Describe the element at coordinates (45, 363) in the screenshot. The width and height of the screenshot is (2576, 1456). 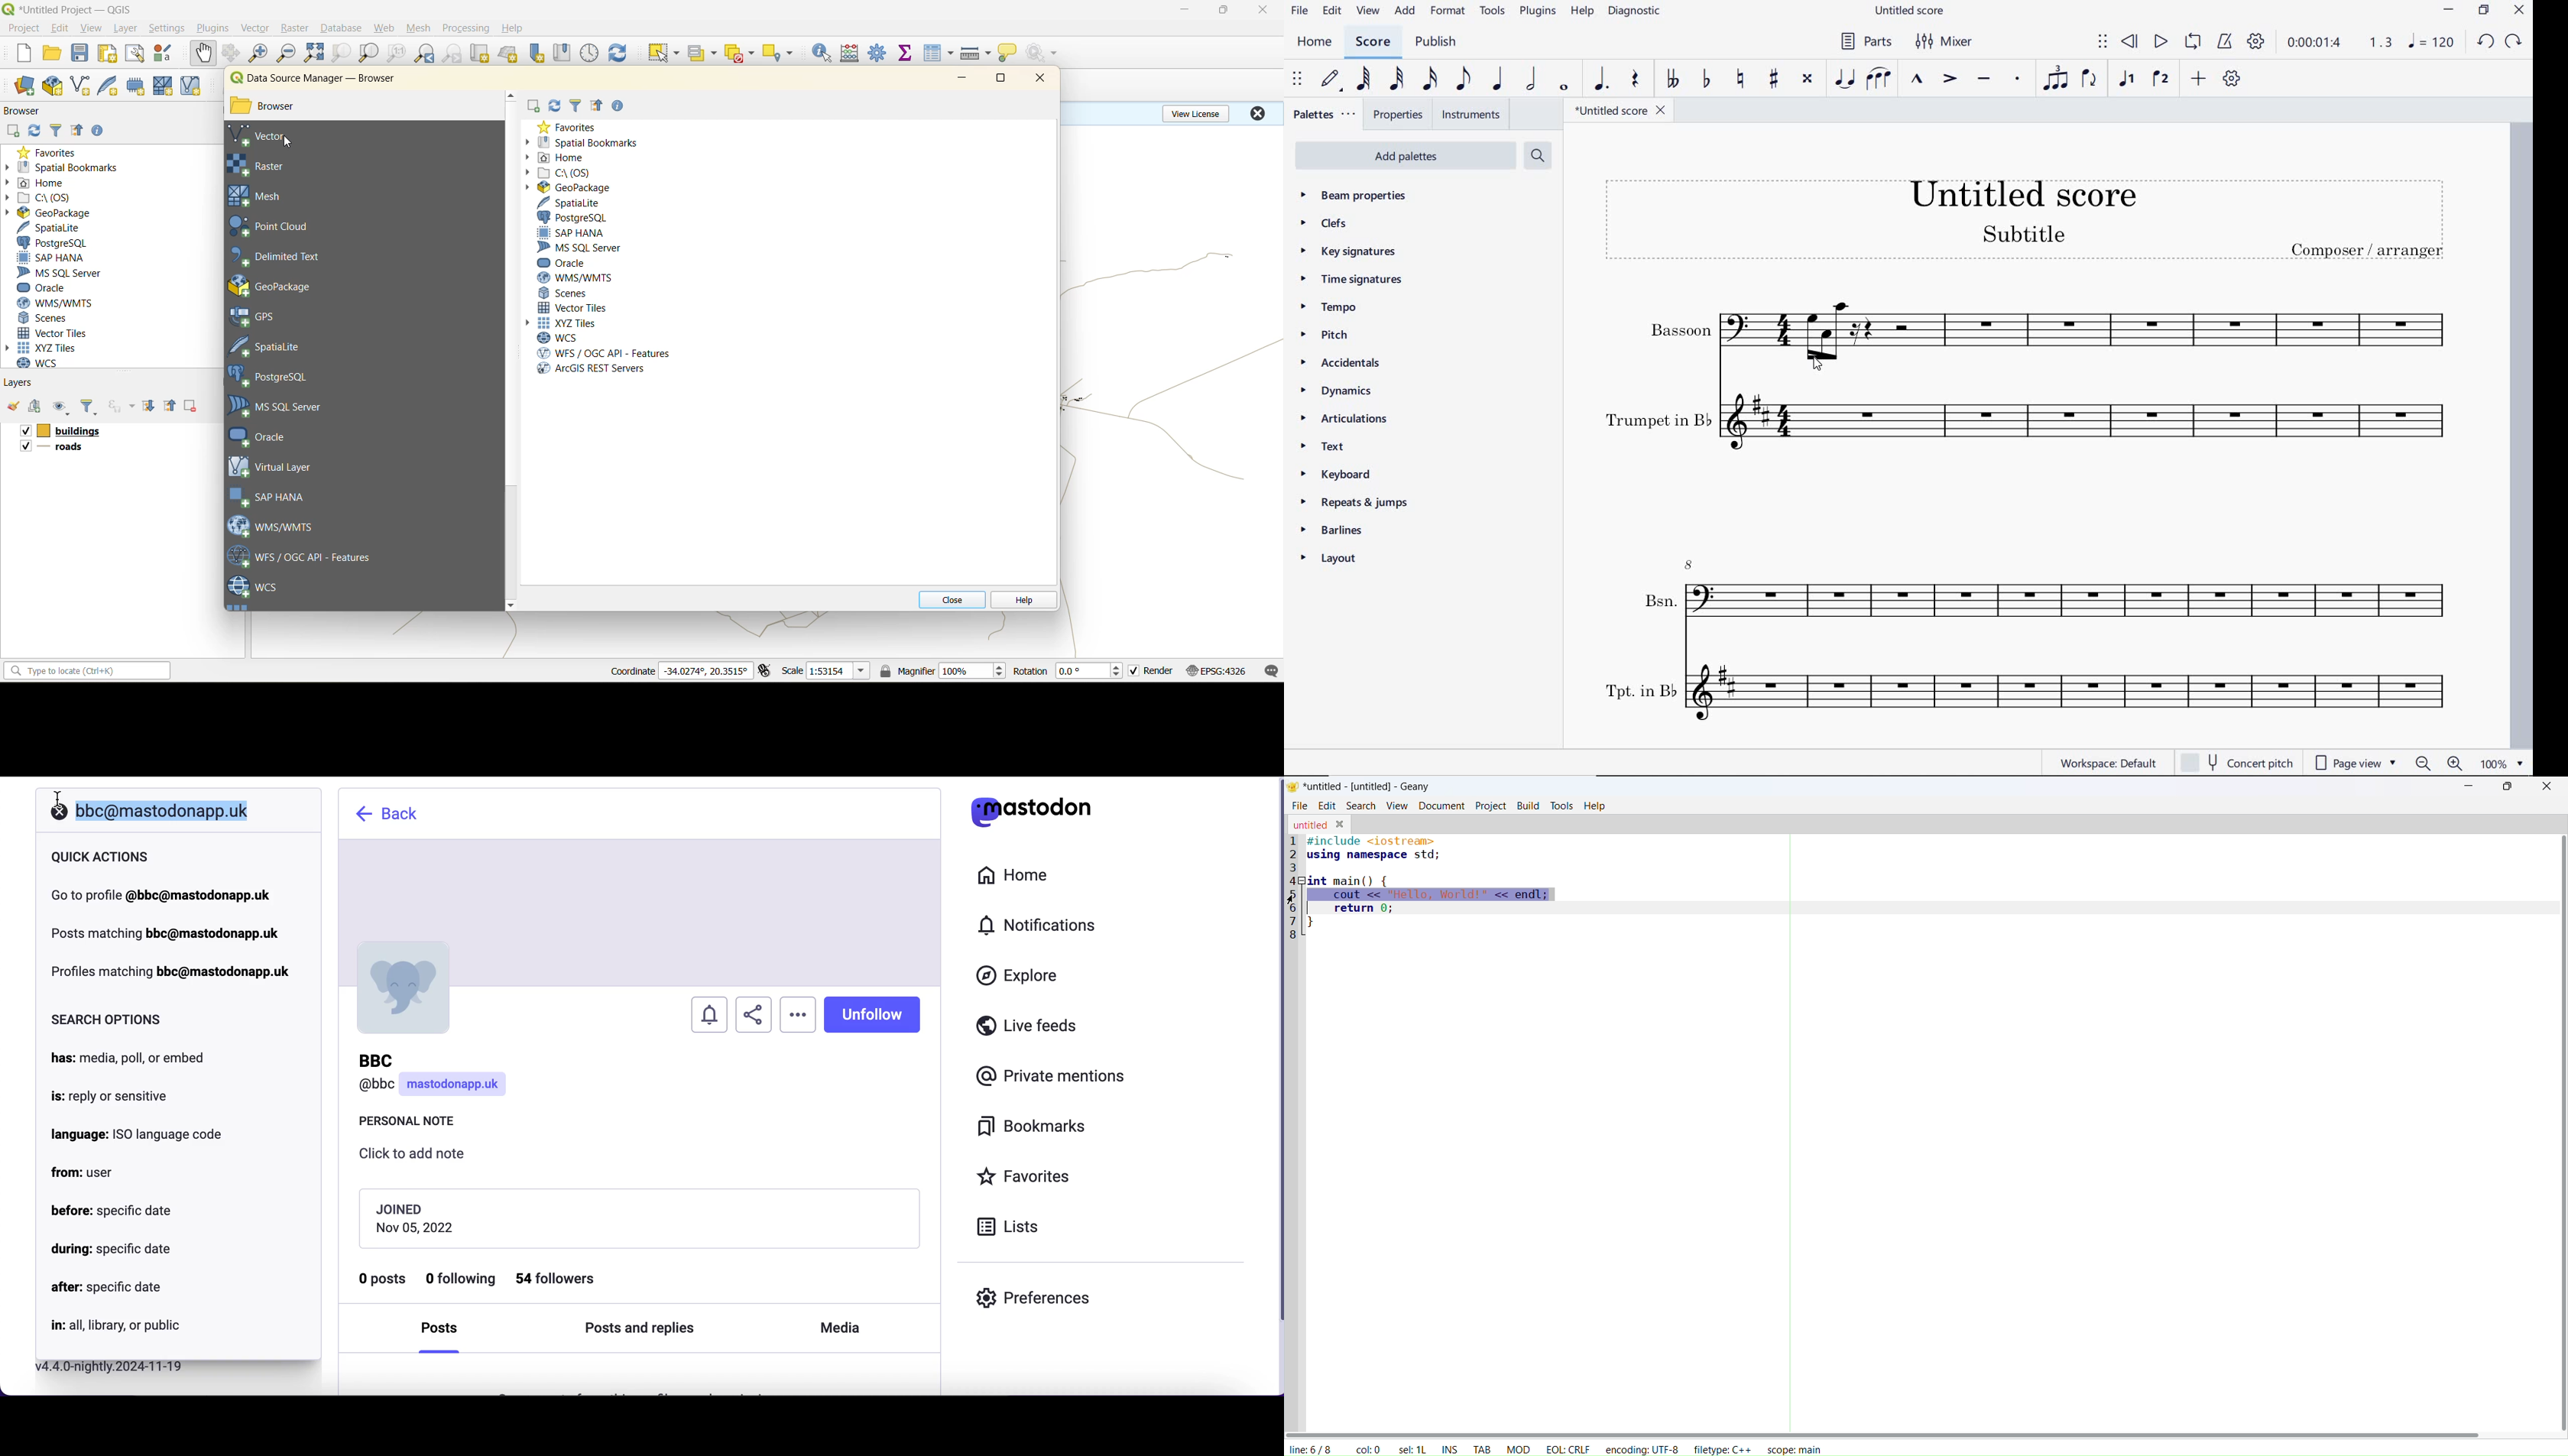
I see `wcs` at that location.